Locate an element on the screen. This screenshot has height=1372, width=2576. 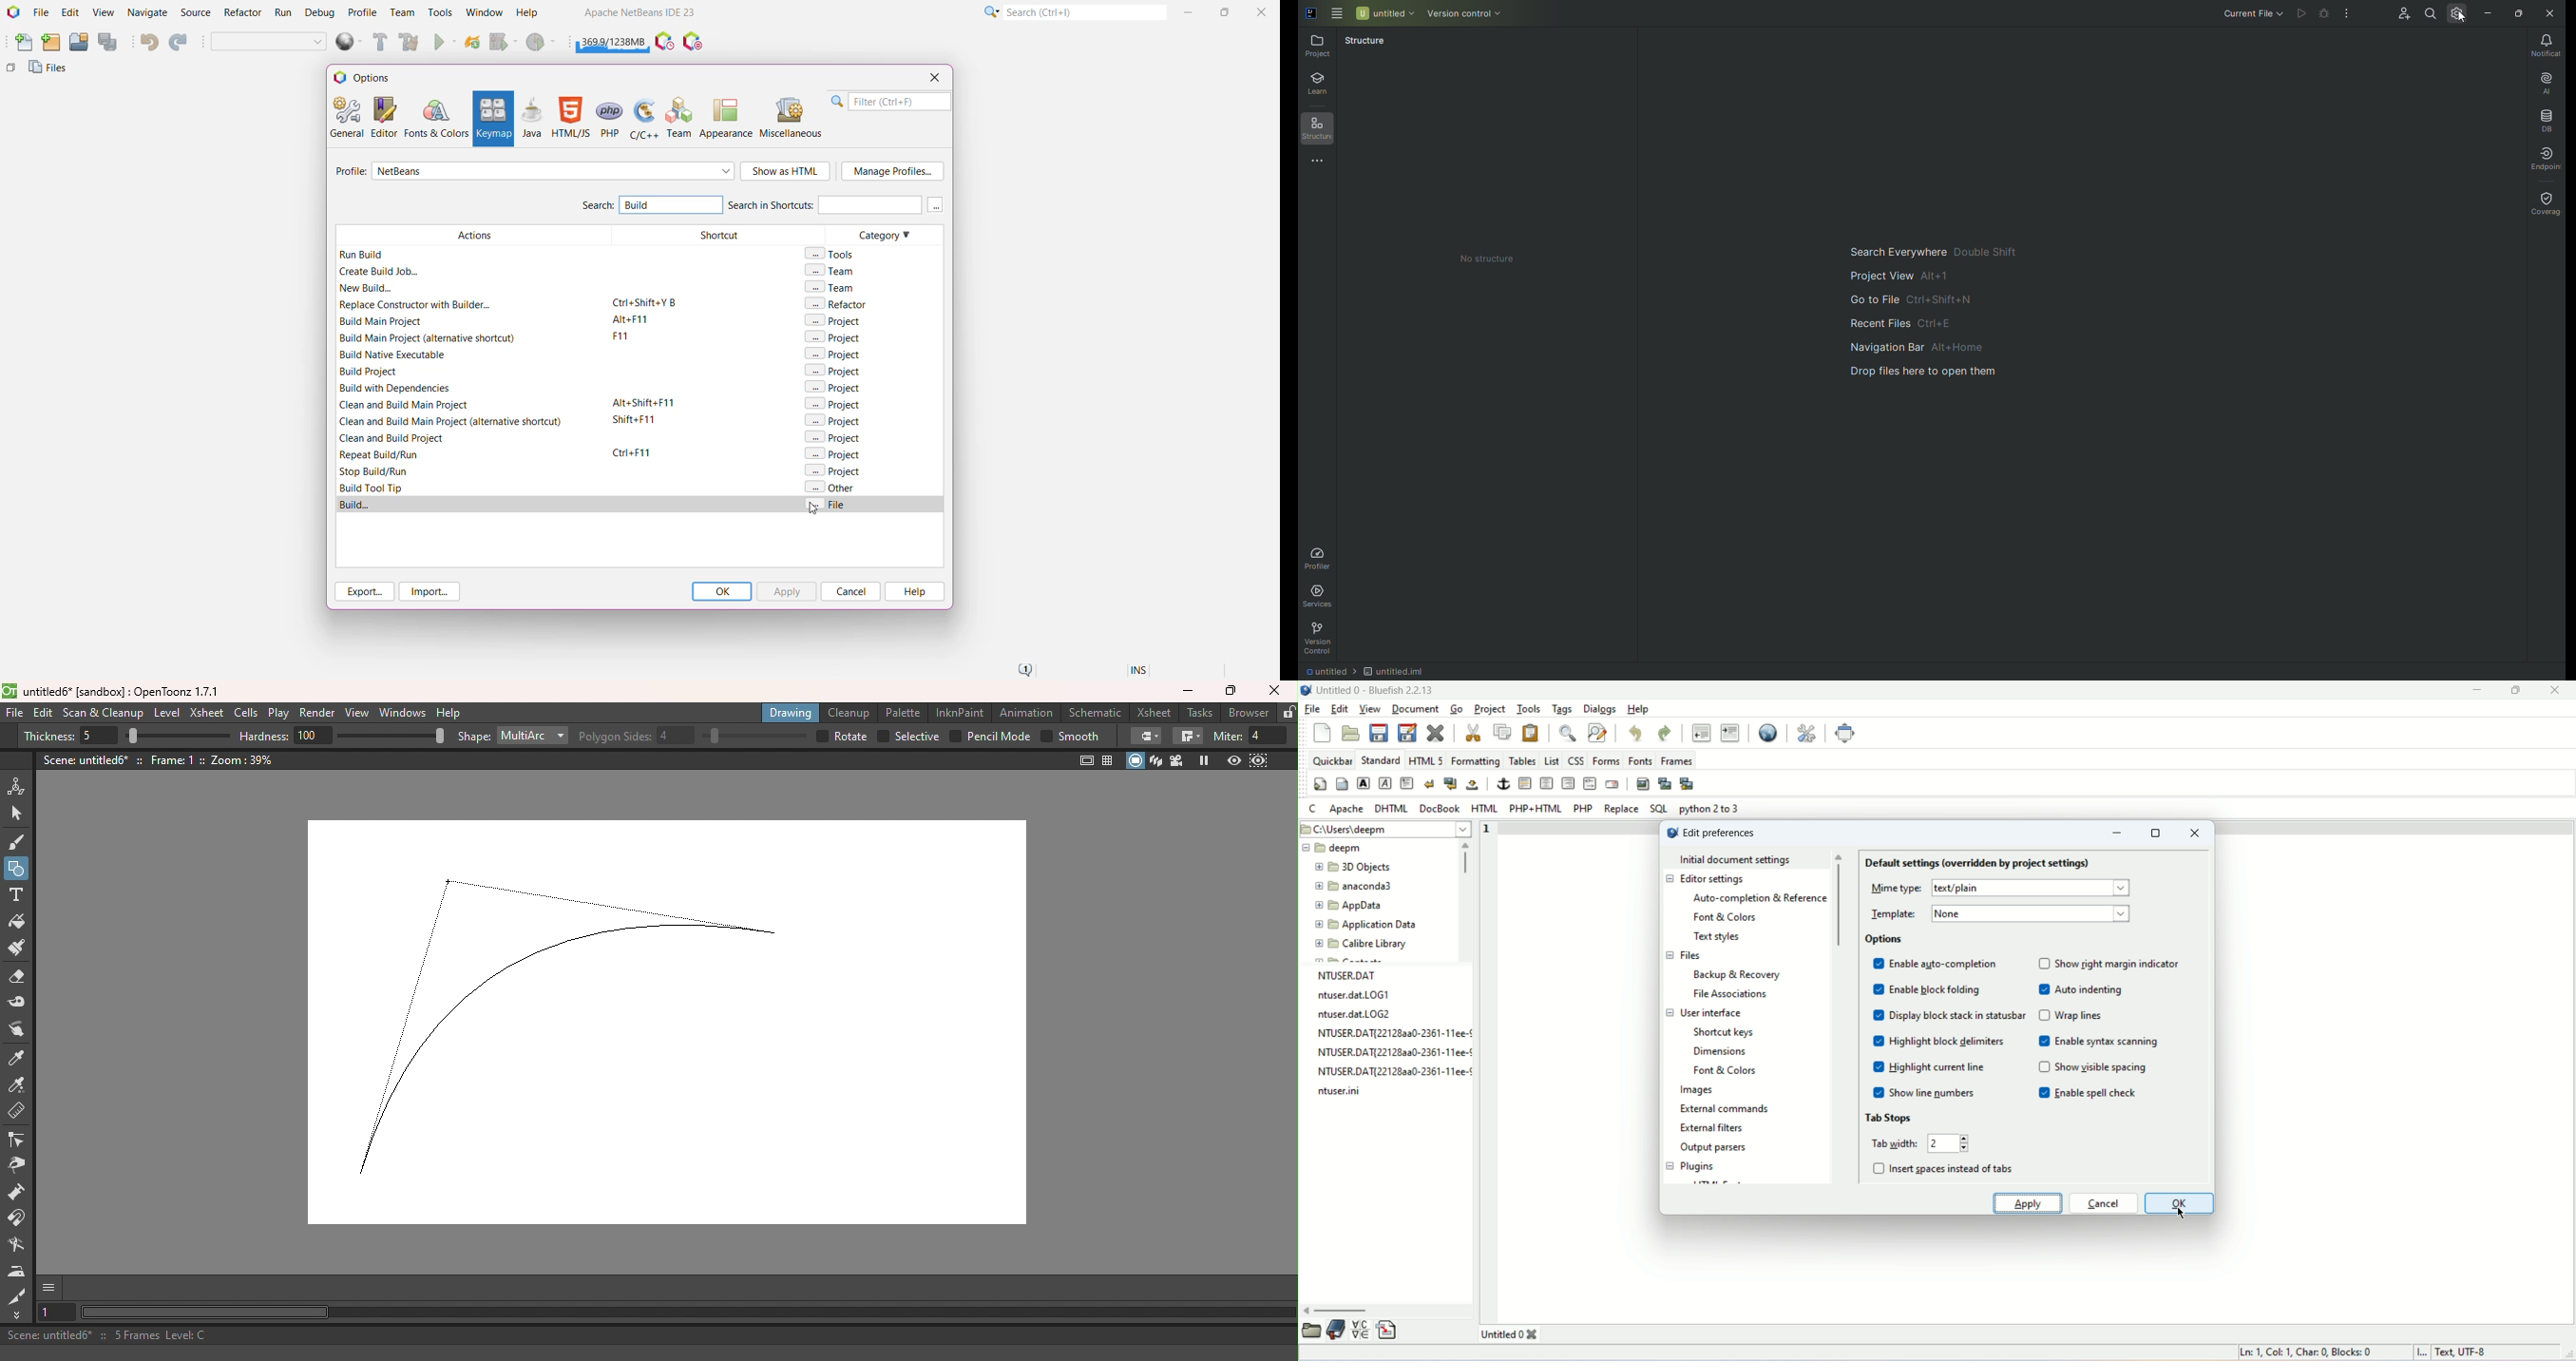
ntuser.ini is located at coordinates (1345, 1093).